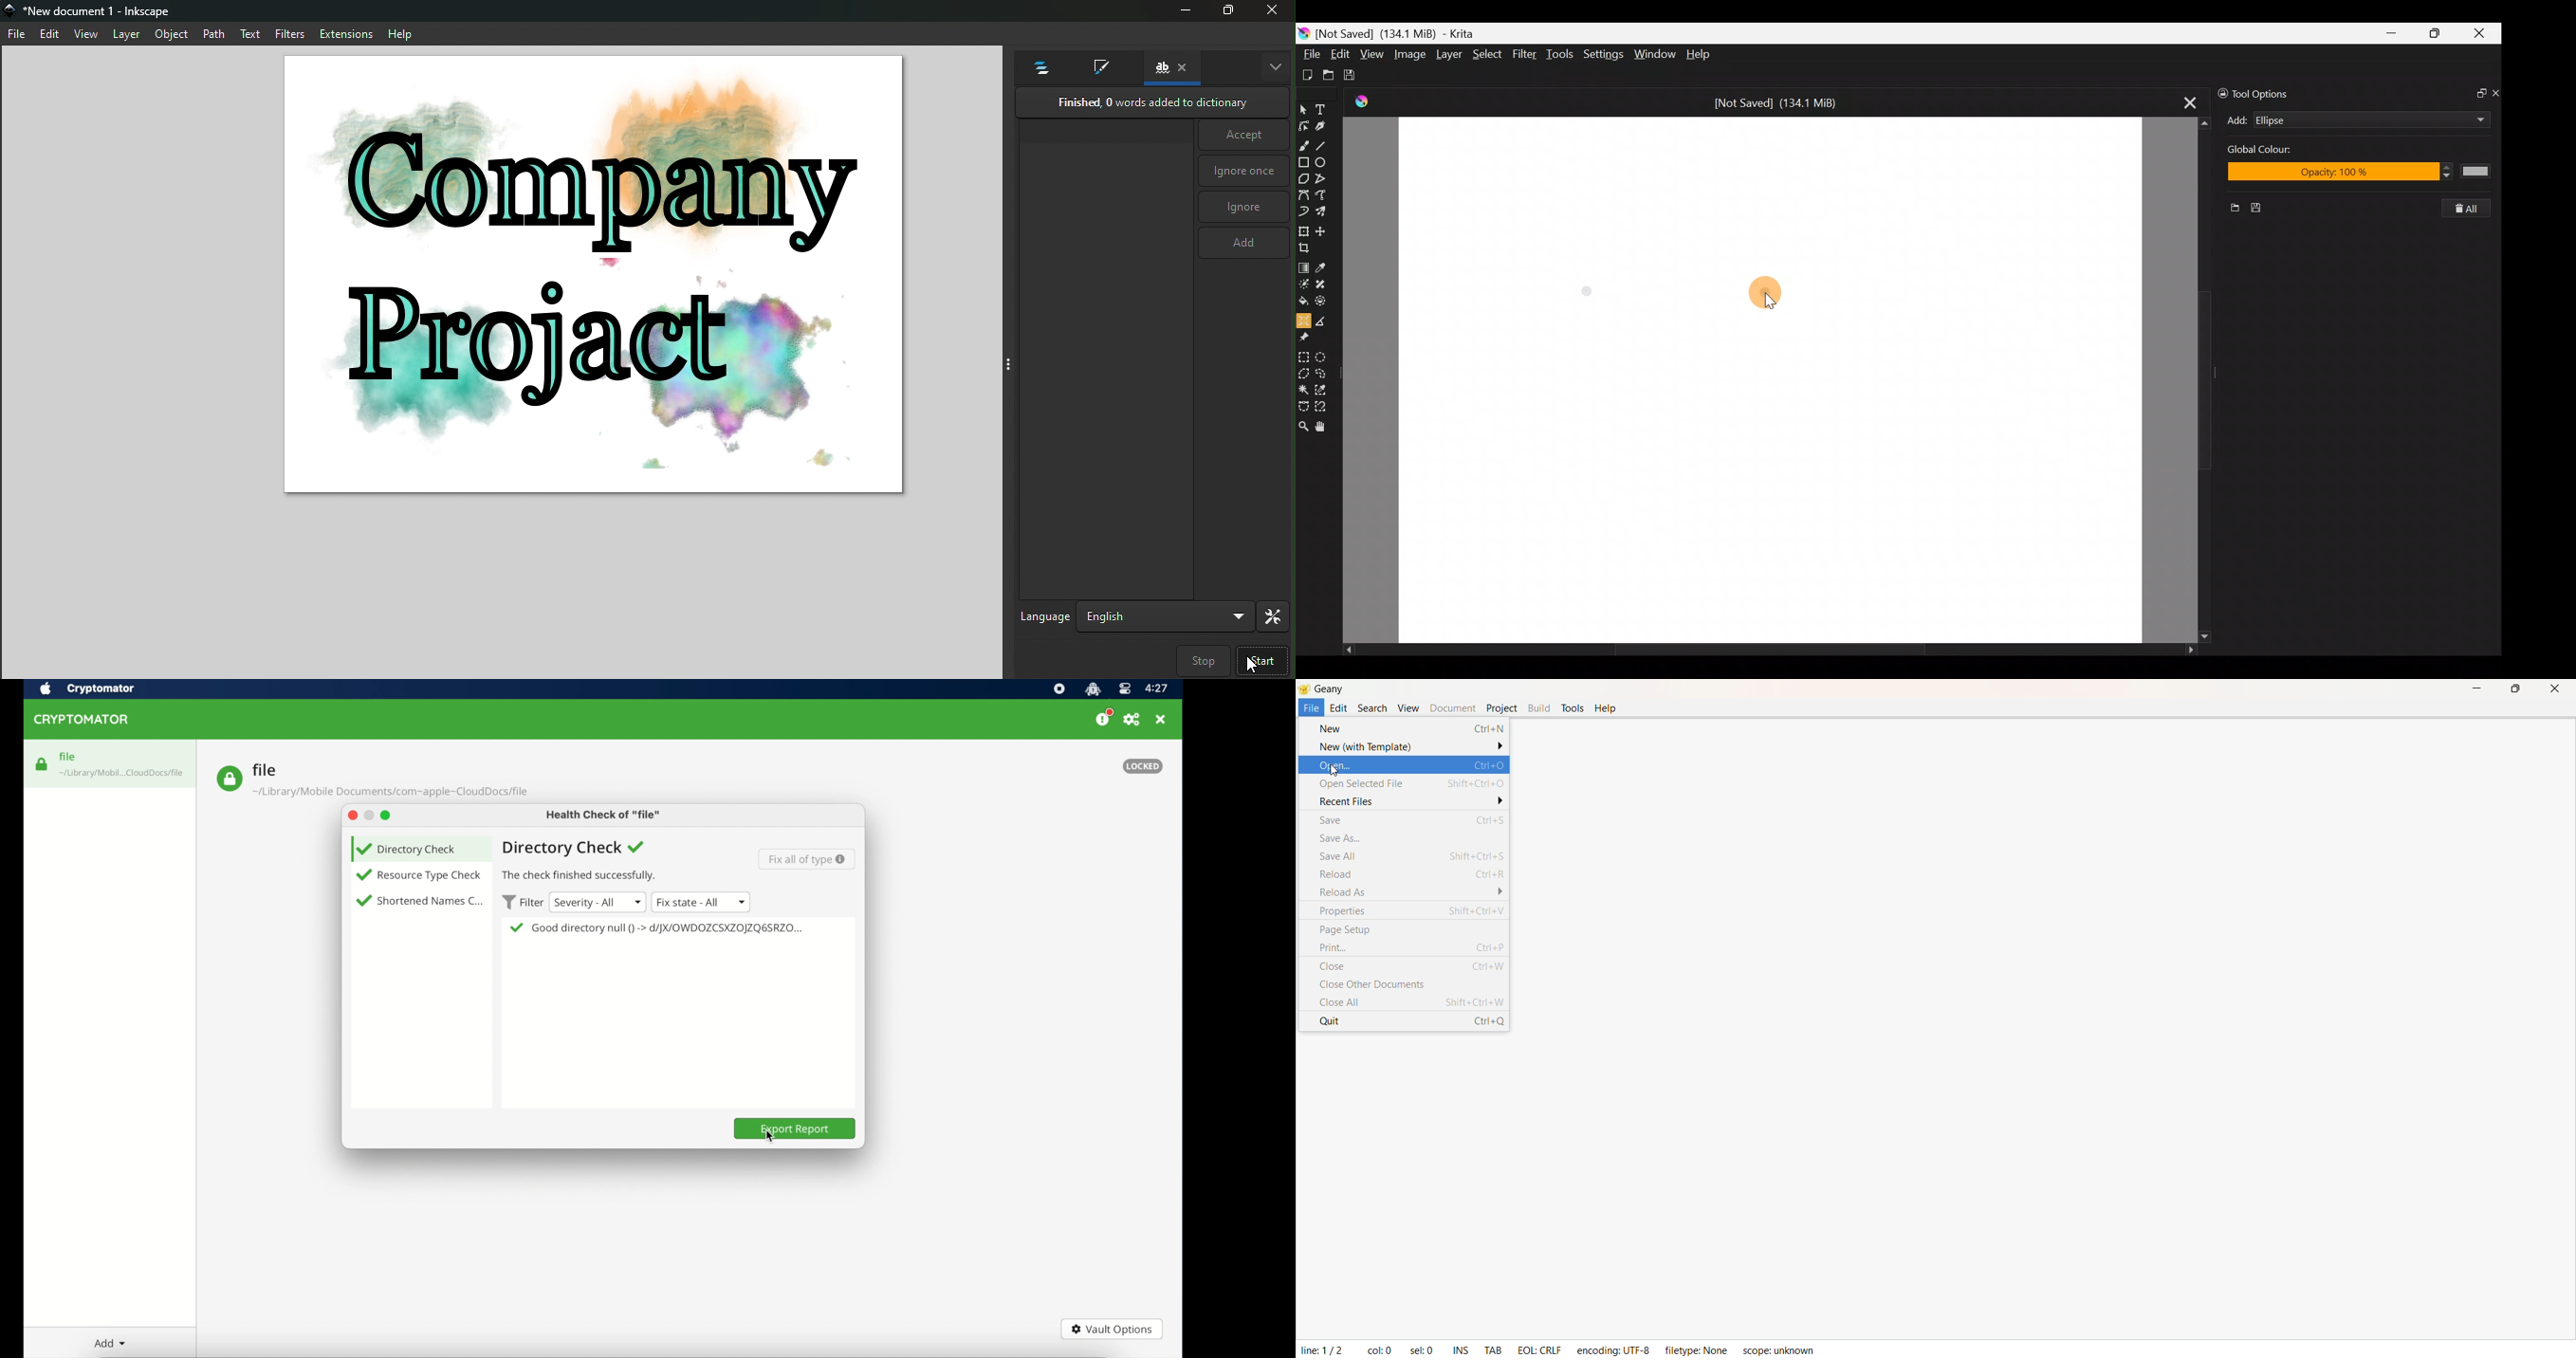  What do you see at coordinates (1782, 101) in the screenshot?
I see `[Not Saved] (134.1 MiB)` at bounding box center [1782, 101].